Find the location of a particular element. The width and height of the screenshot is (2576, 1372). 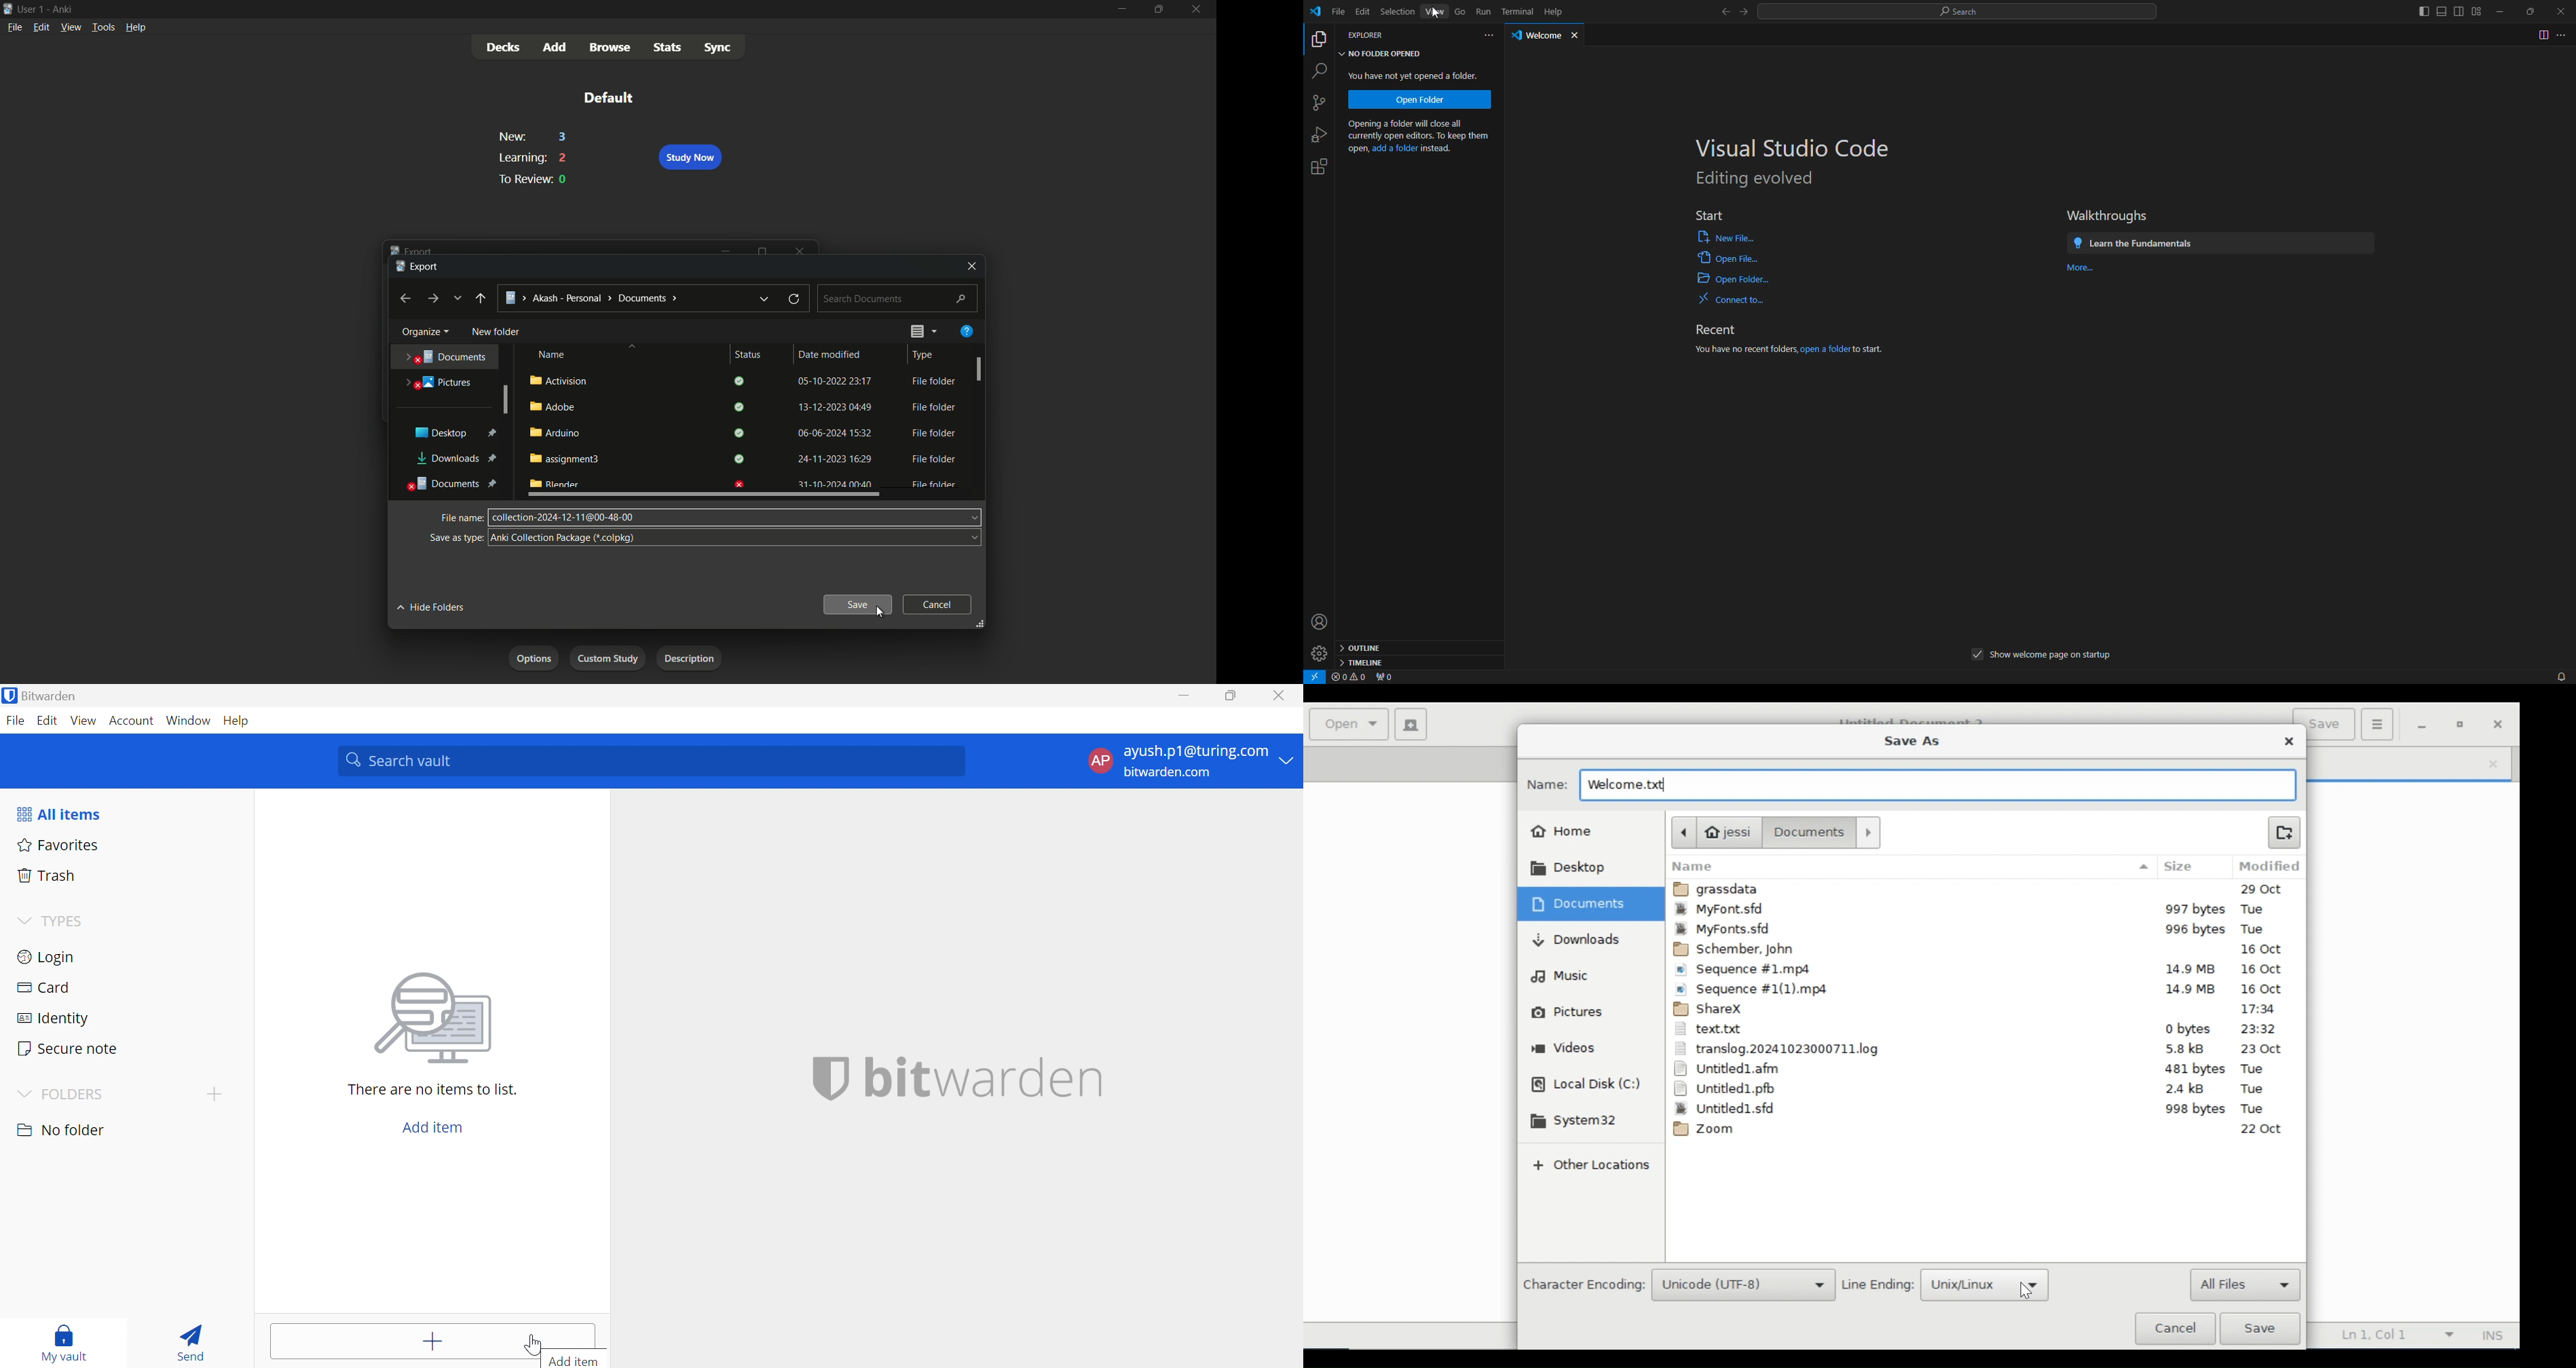

help menu is located at coordinates (136, 27).